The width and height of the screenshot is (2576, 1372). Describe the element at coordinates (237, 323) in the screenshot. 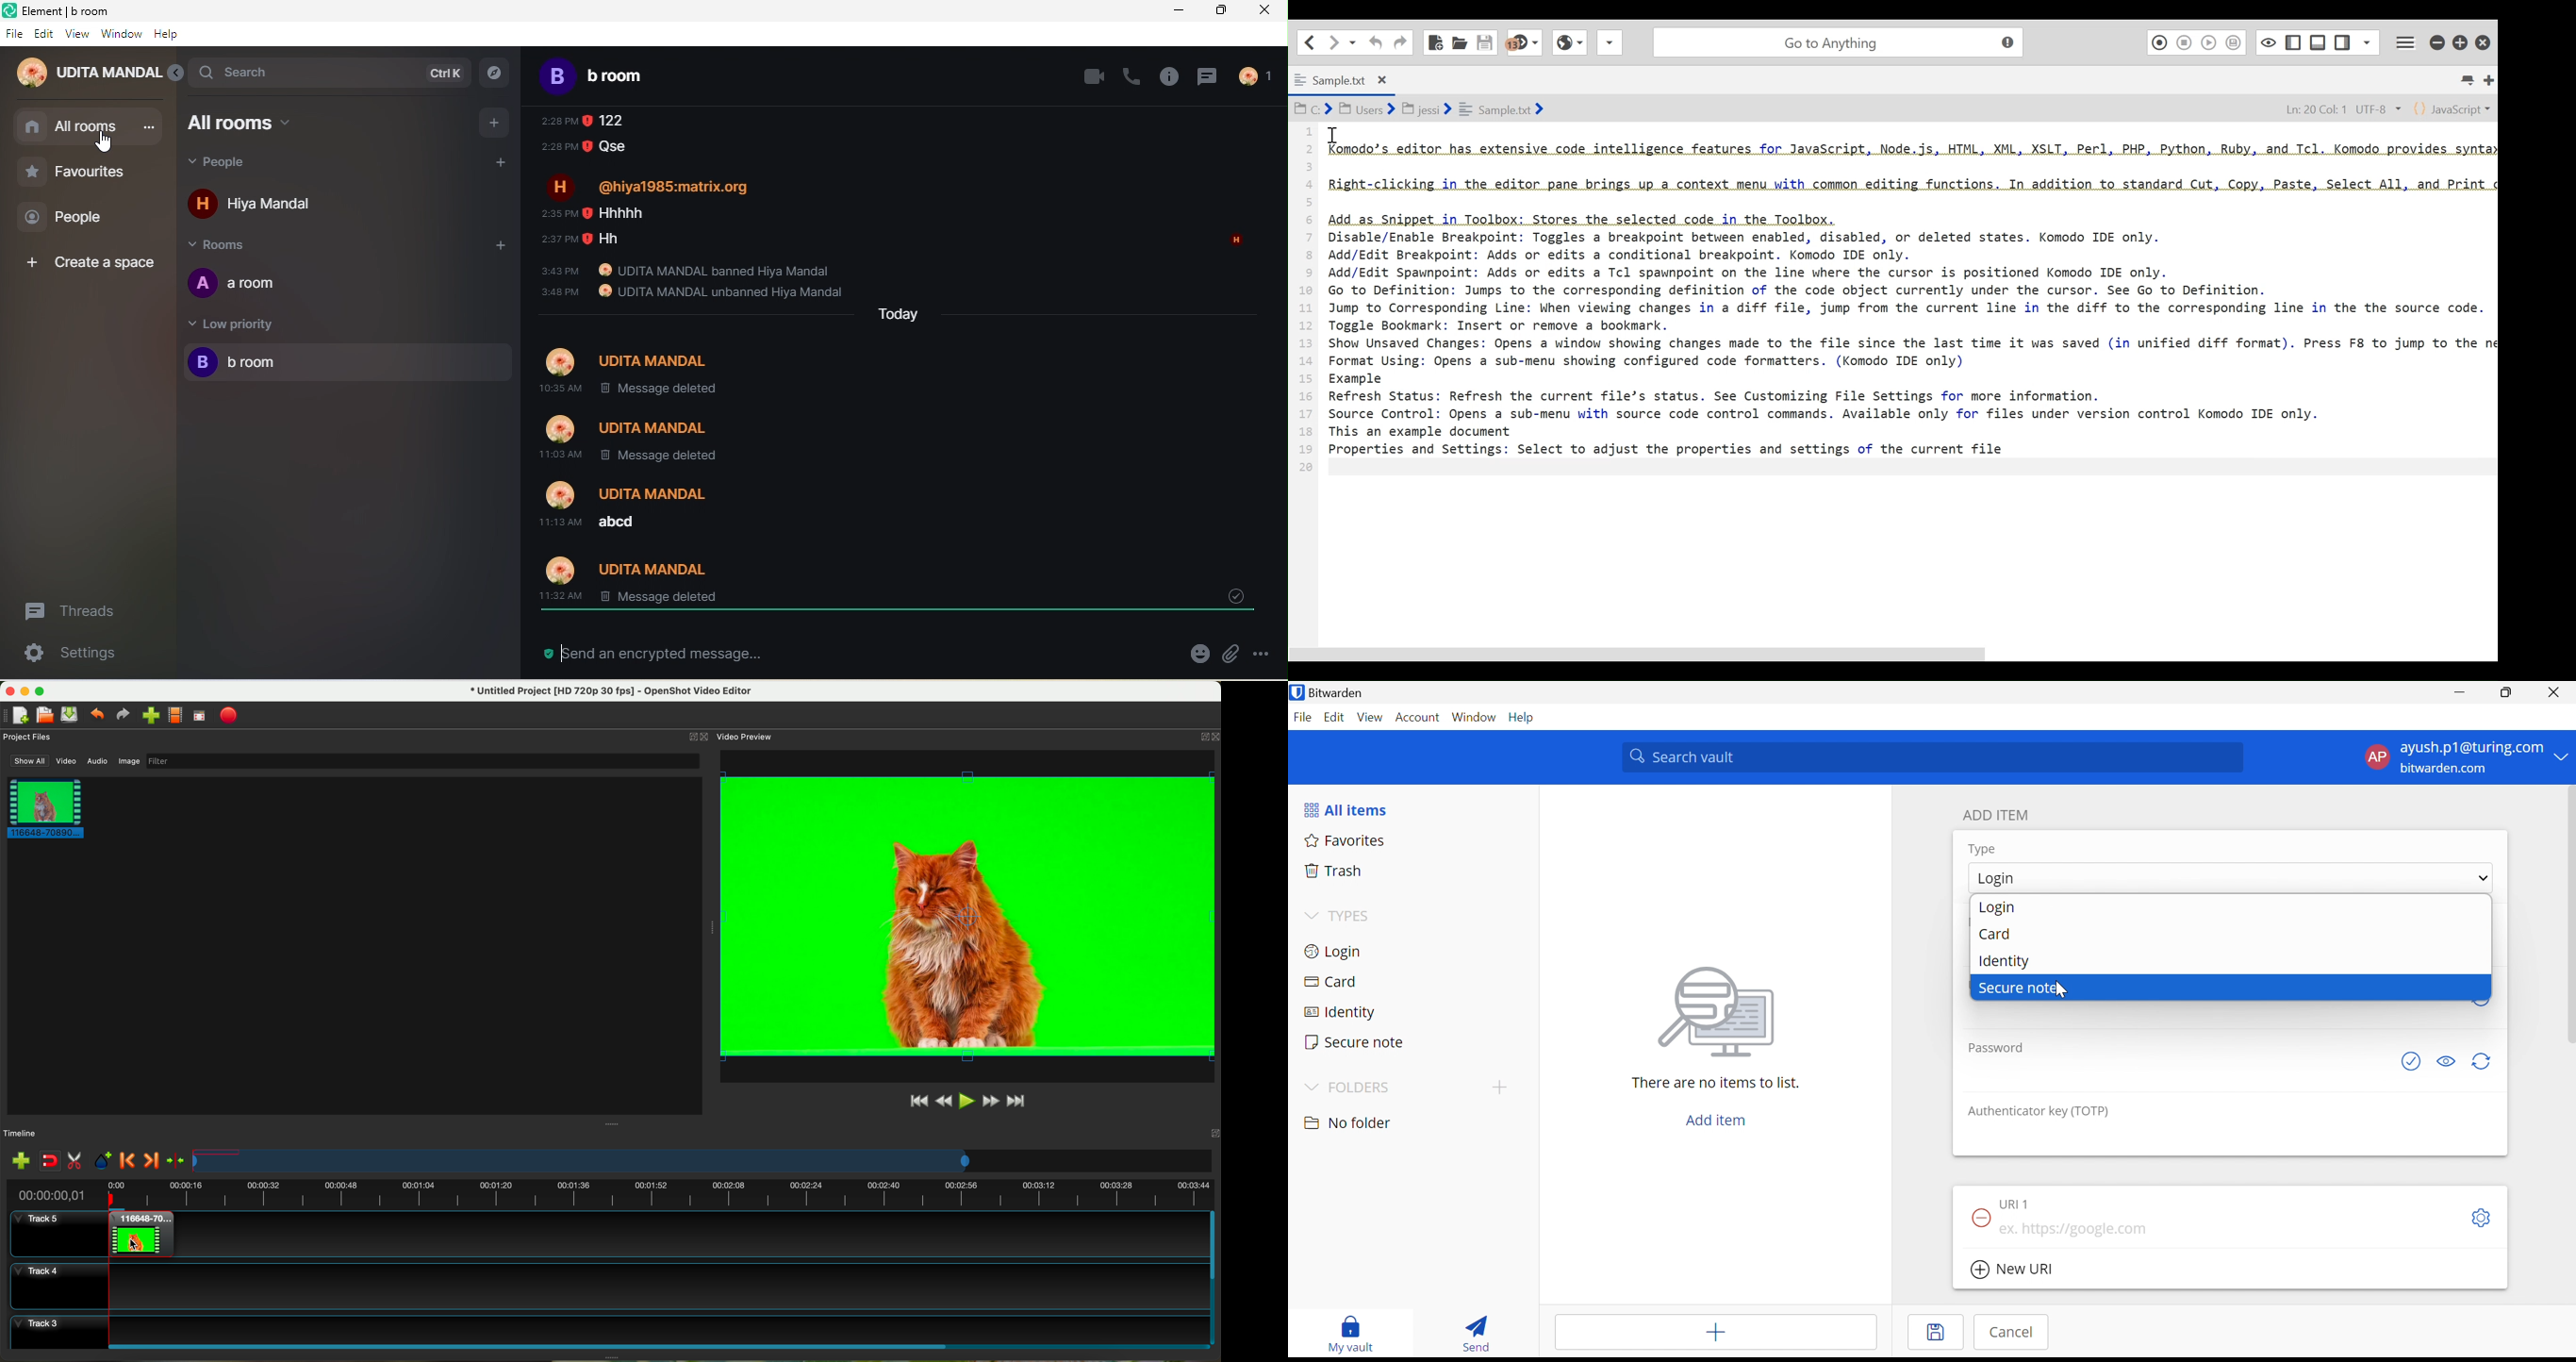

I see `low priority` at that location.